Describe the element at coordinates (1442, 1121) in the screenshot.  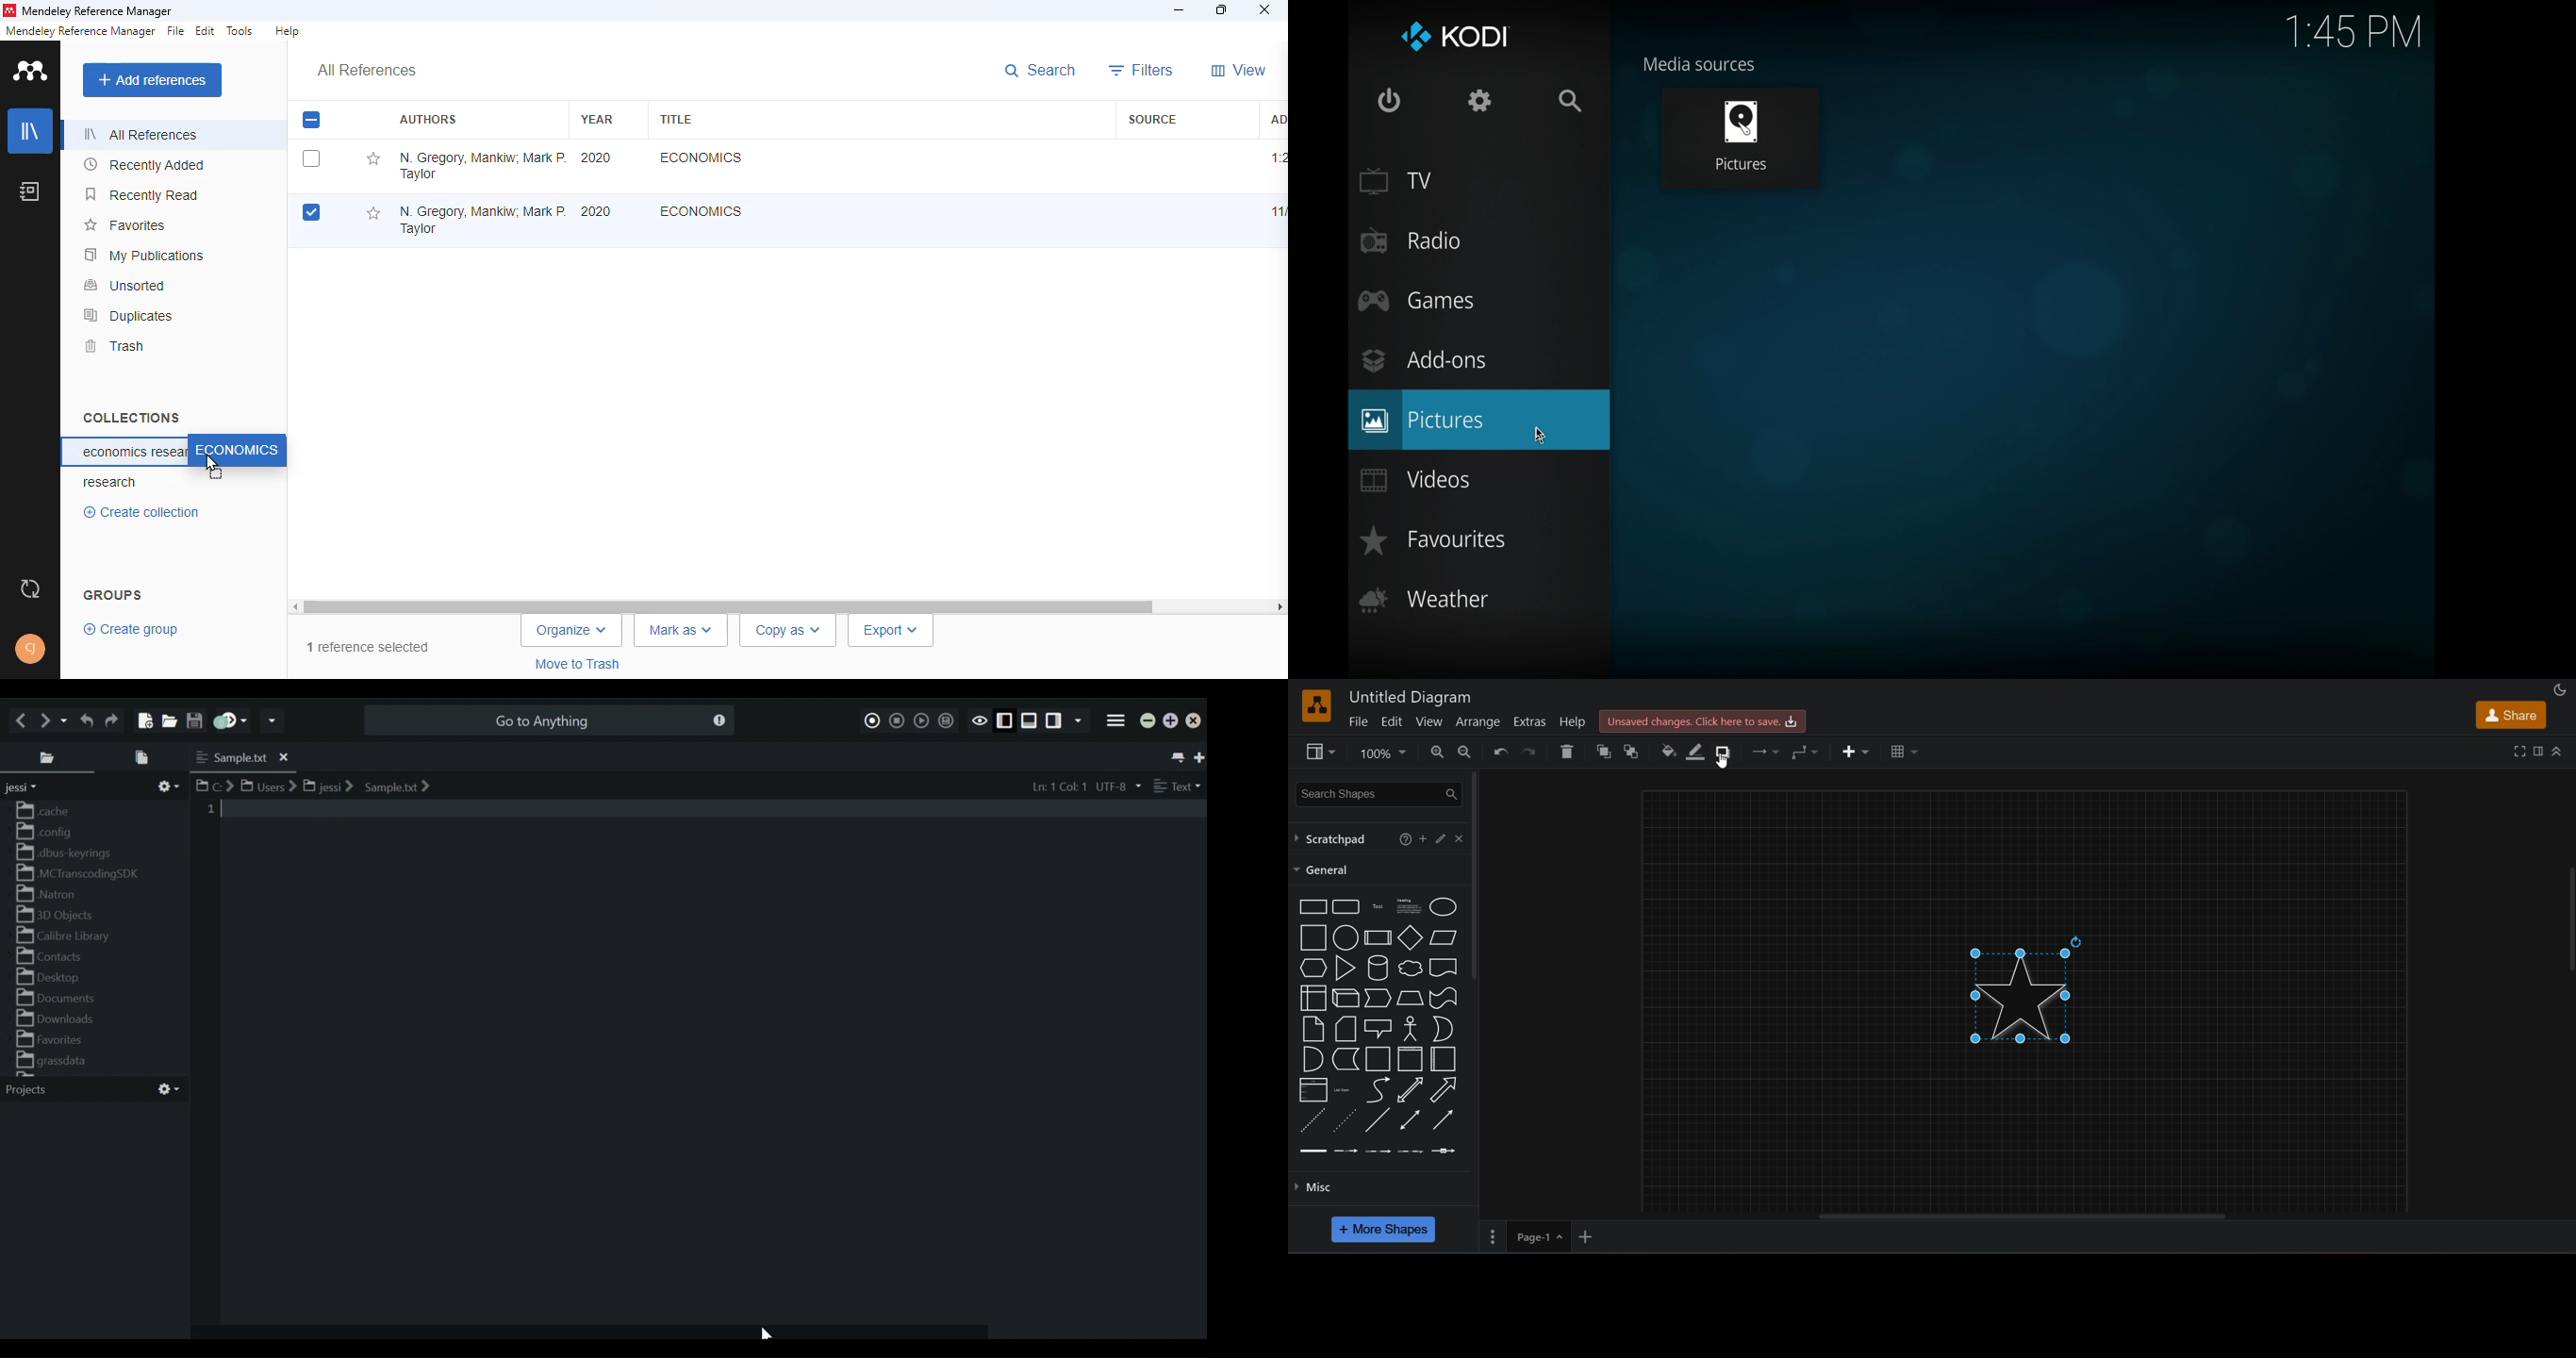
I see `directional connector` at that location.